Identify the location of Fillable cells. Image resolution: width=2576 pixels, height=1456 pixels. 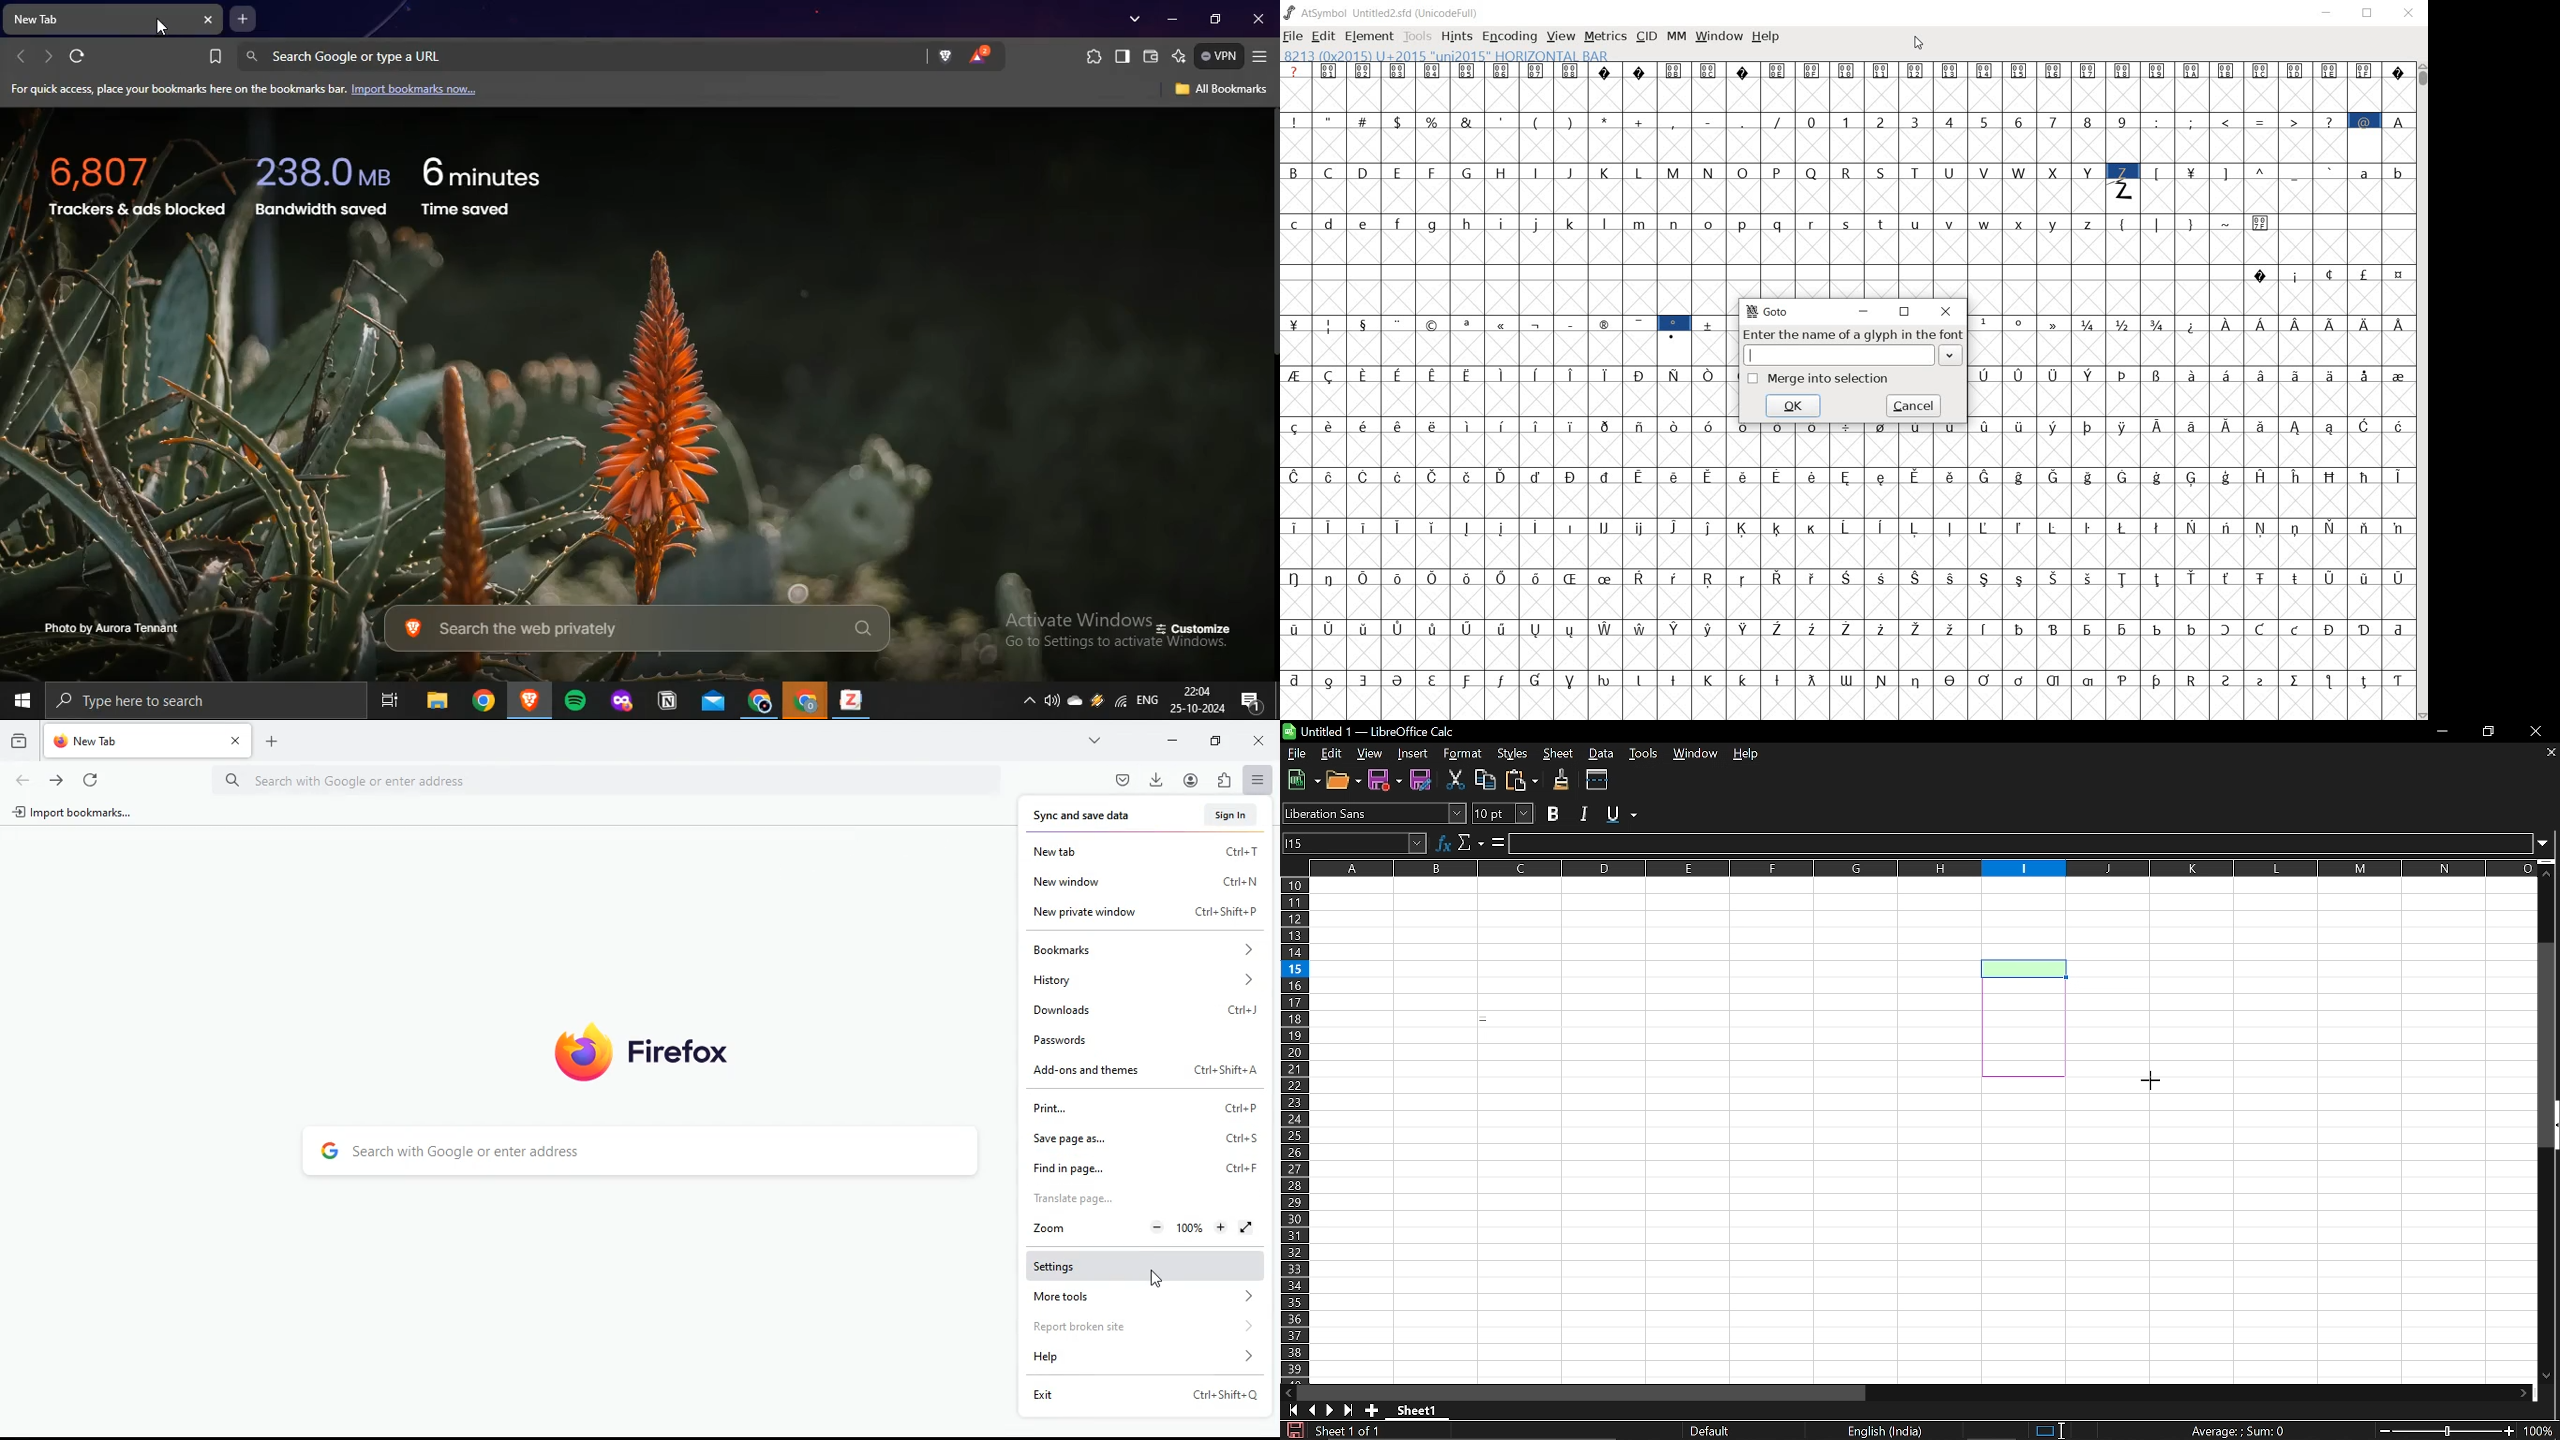
(2255, 1230).